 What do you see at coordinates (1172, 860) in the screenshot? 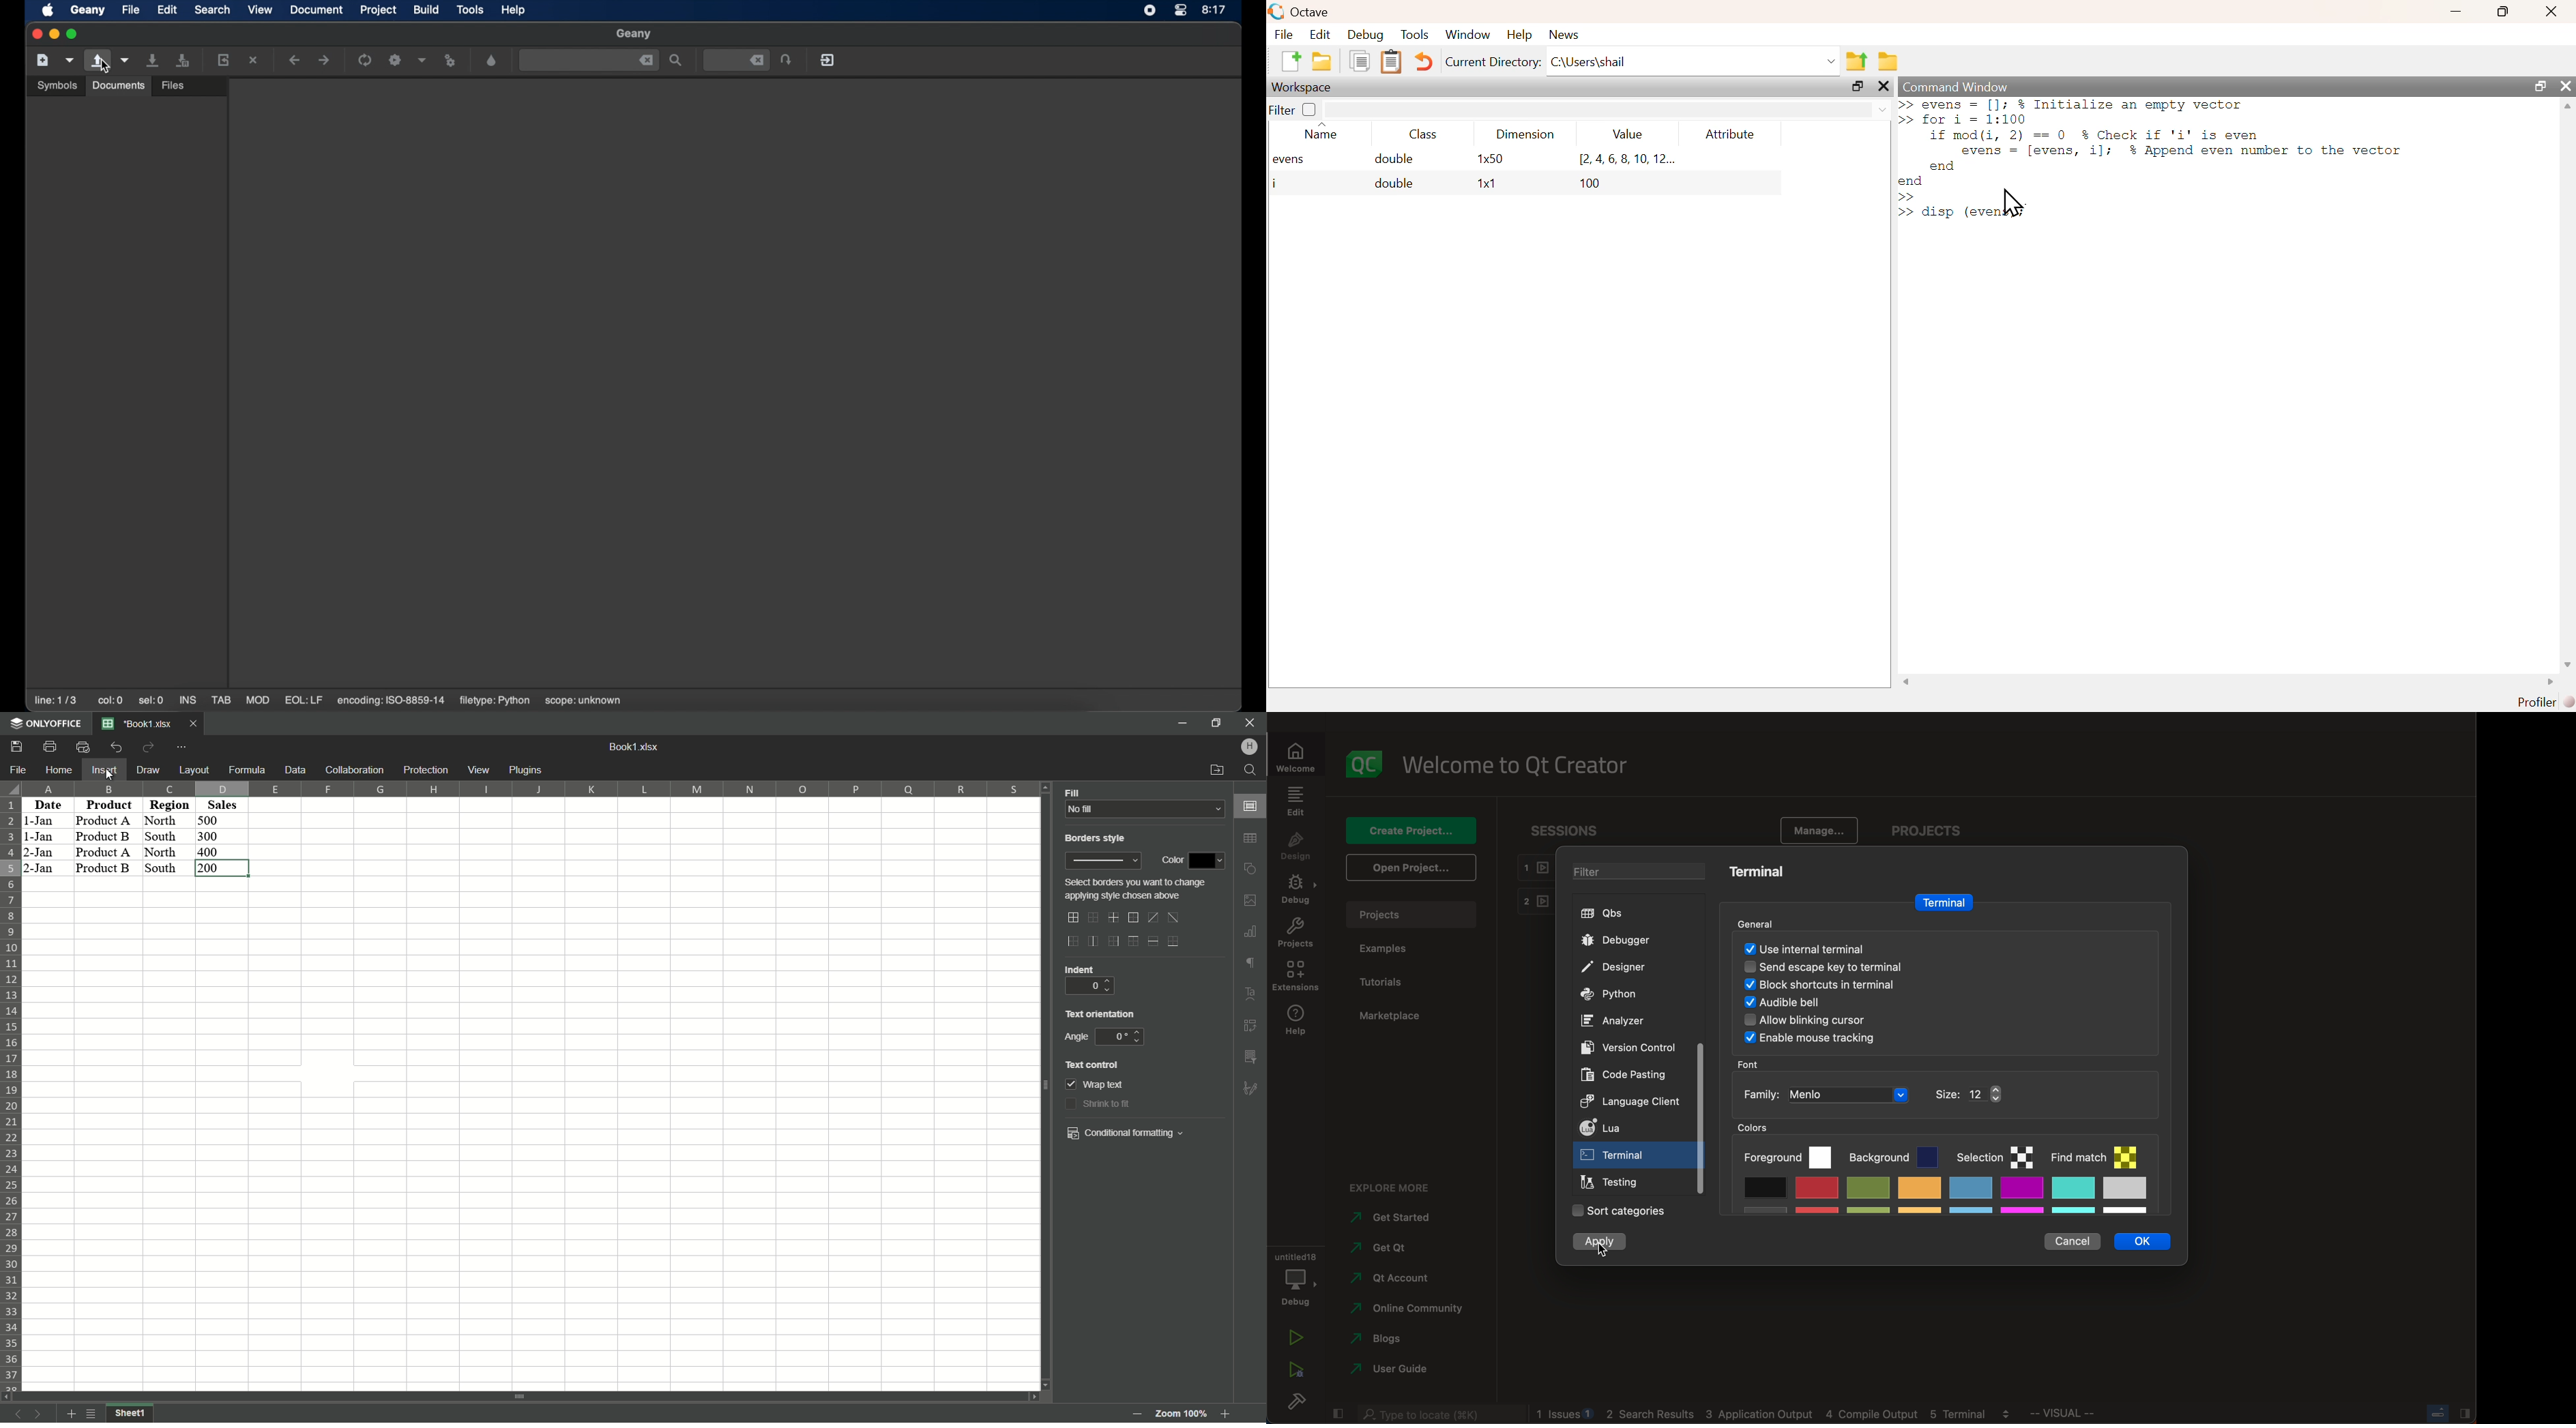
I see `color` at bounding box center [1172, 860].